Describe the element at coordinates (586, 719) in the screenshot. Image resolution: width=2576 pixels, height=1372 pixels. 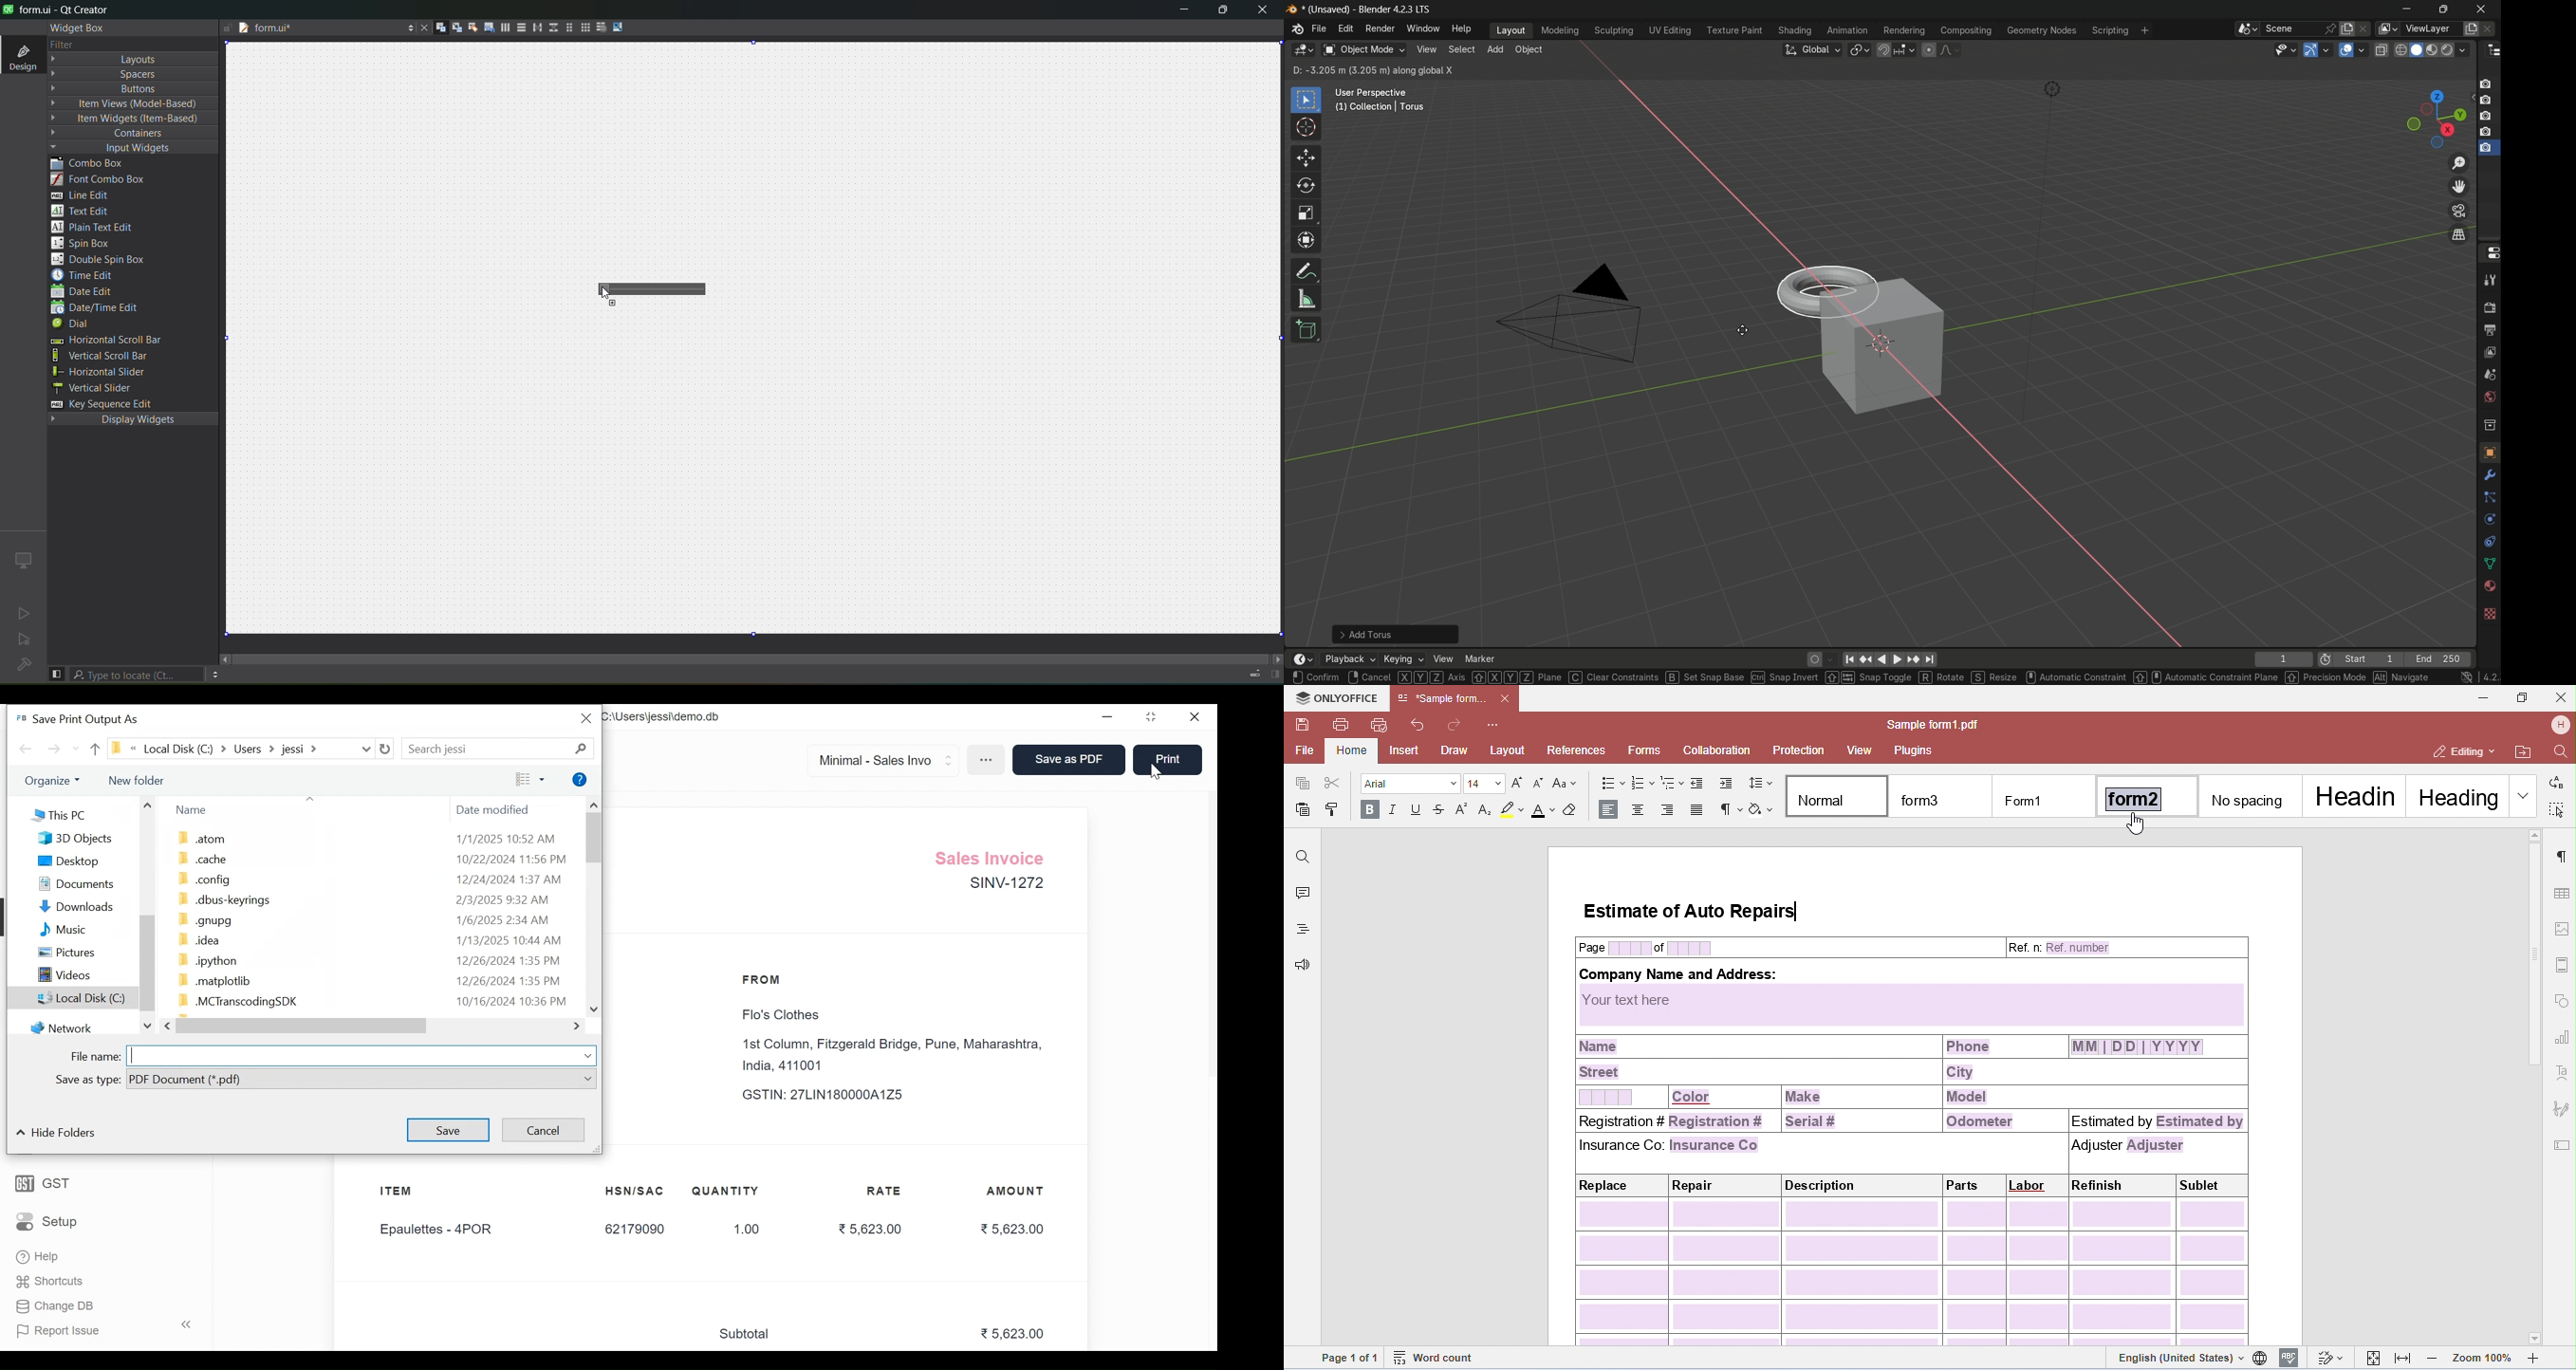
I see `Close` at that location.